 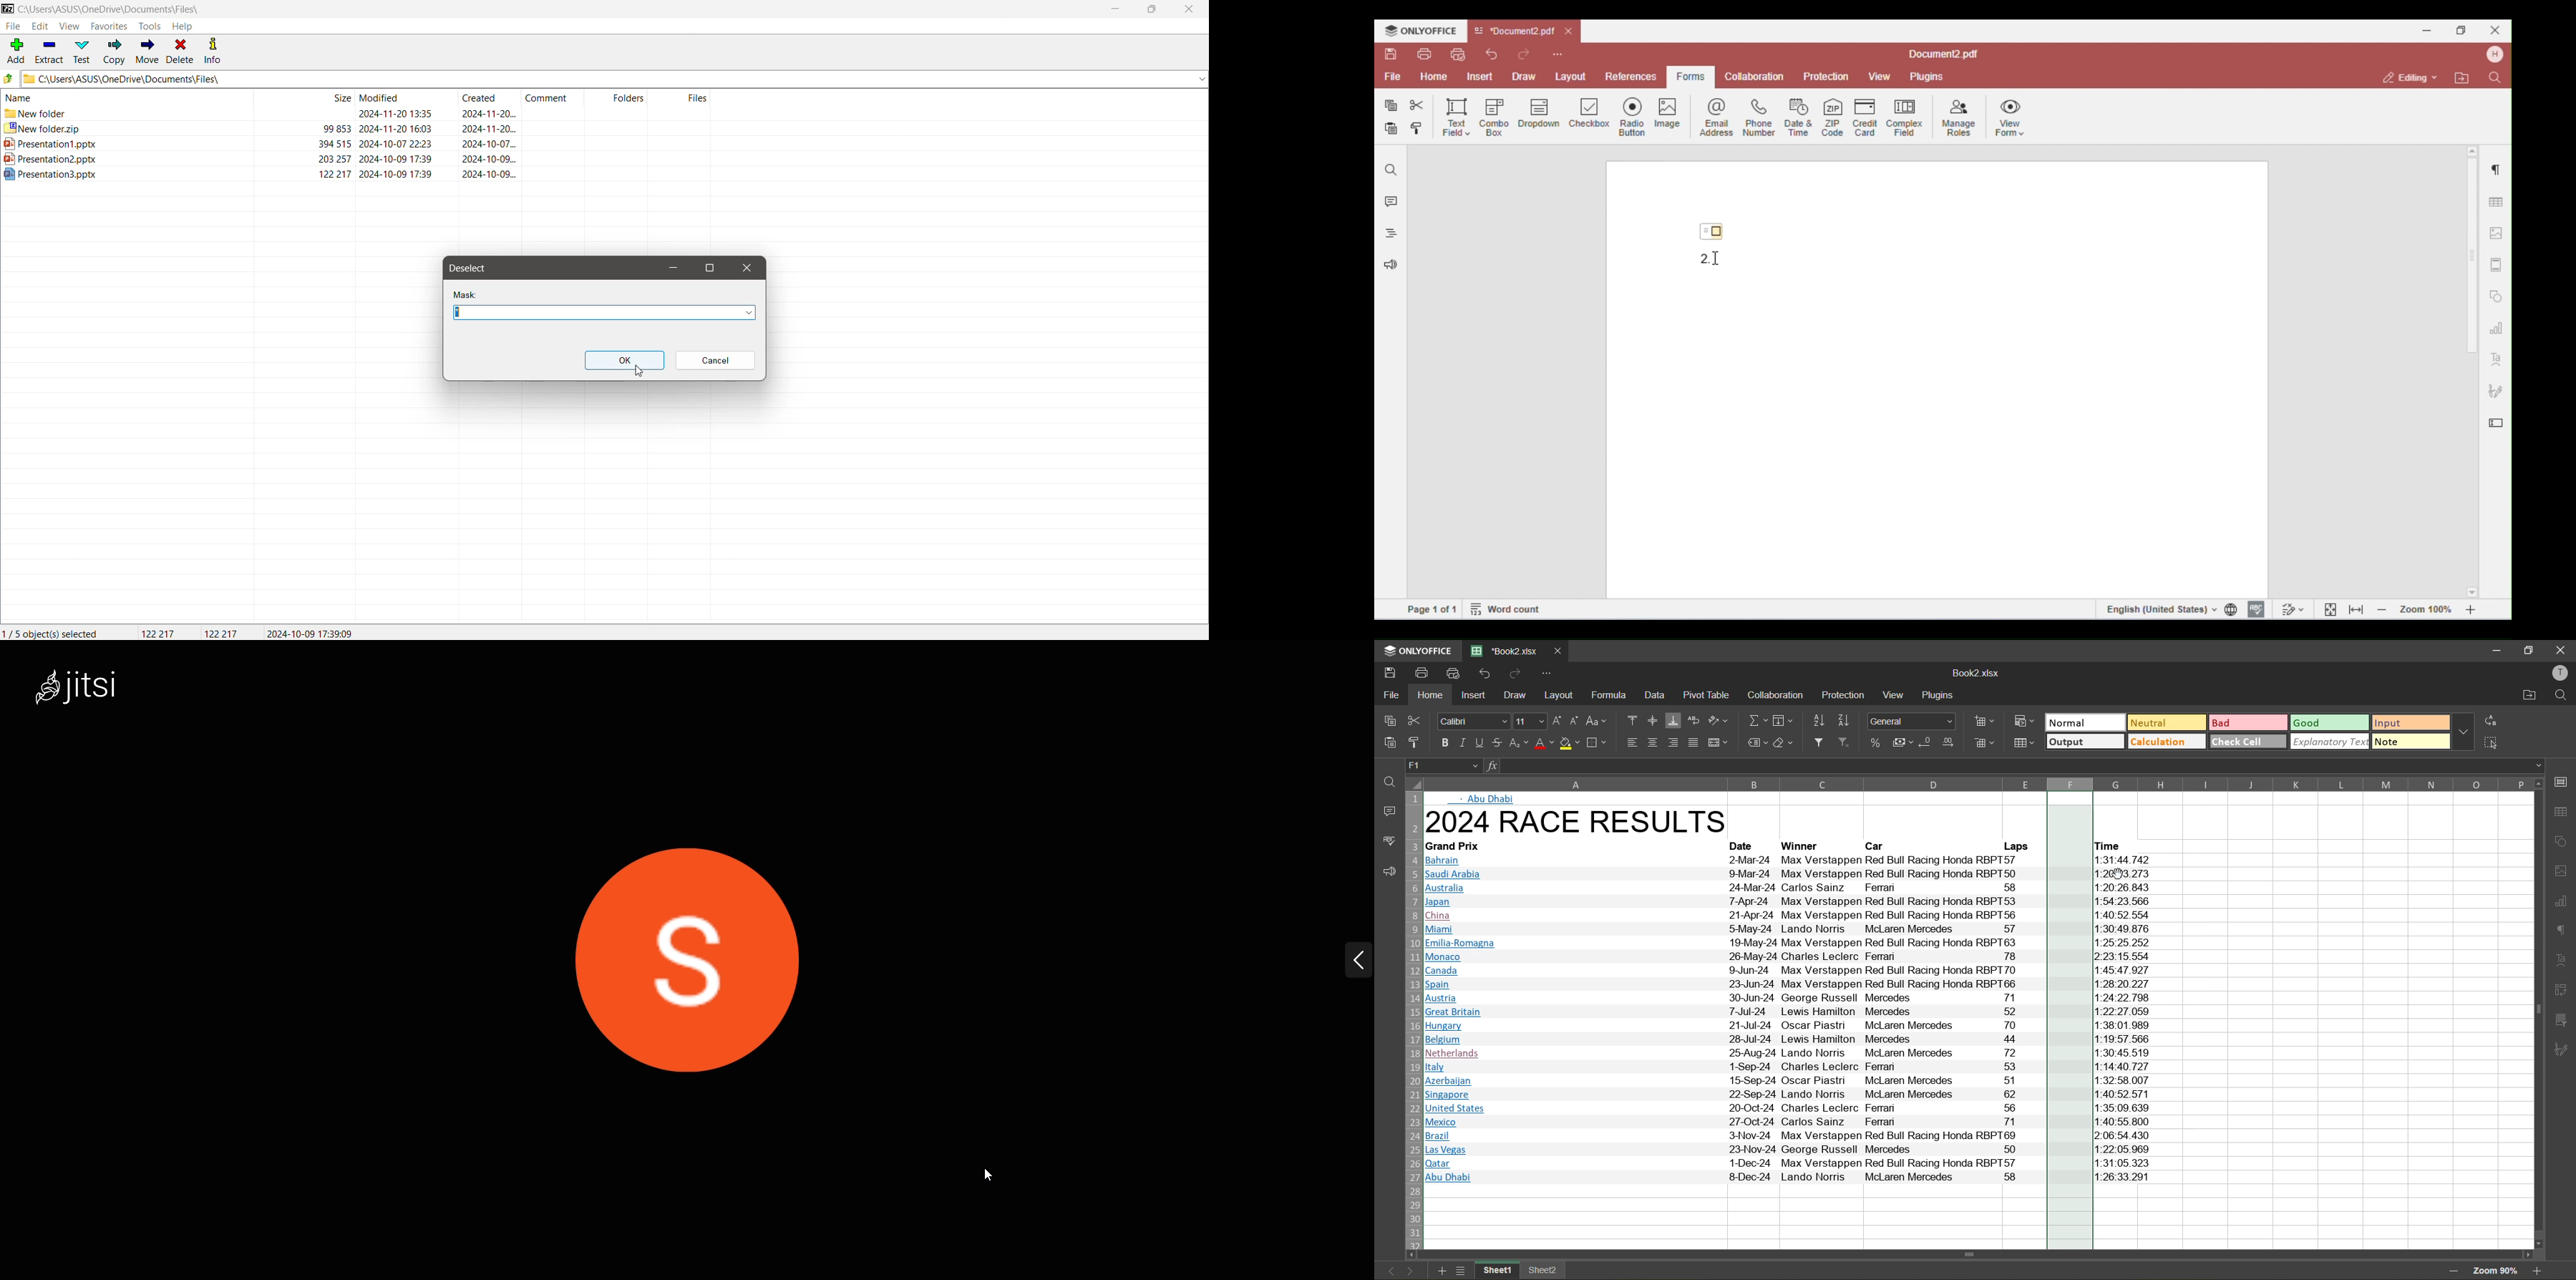 I want to click on sheet list, so click(x=1462, y=1271).